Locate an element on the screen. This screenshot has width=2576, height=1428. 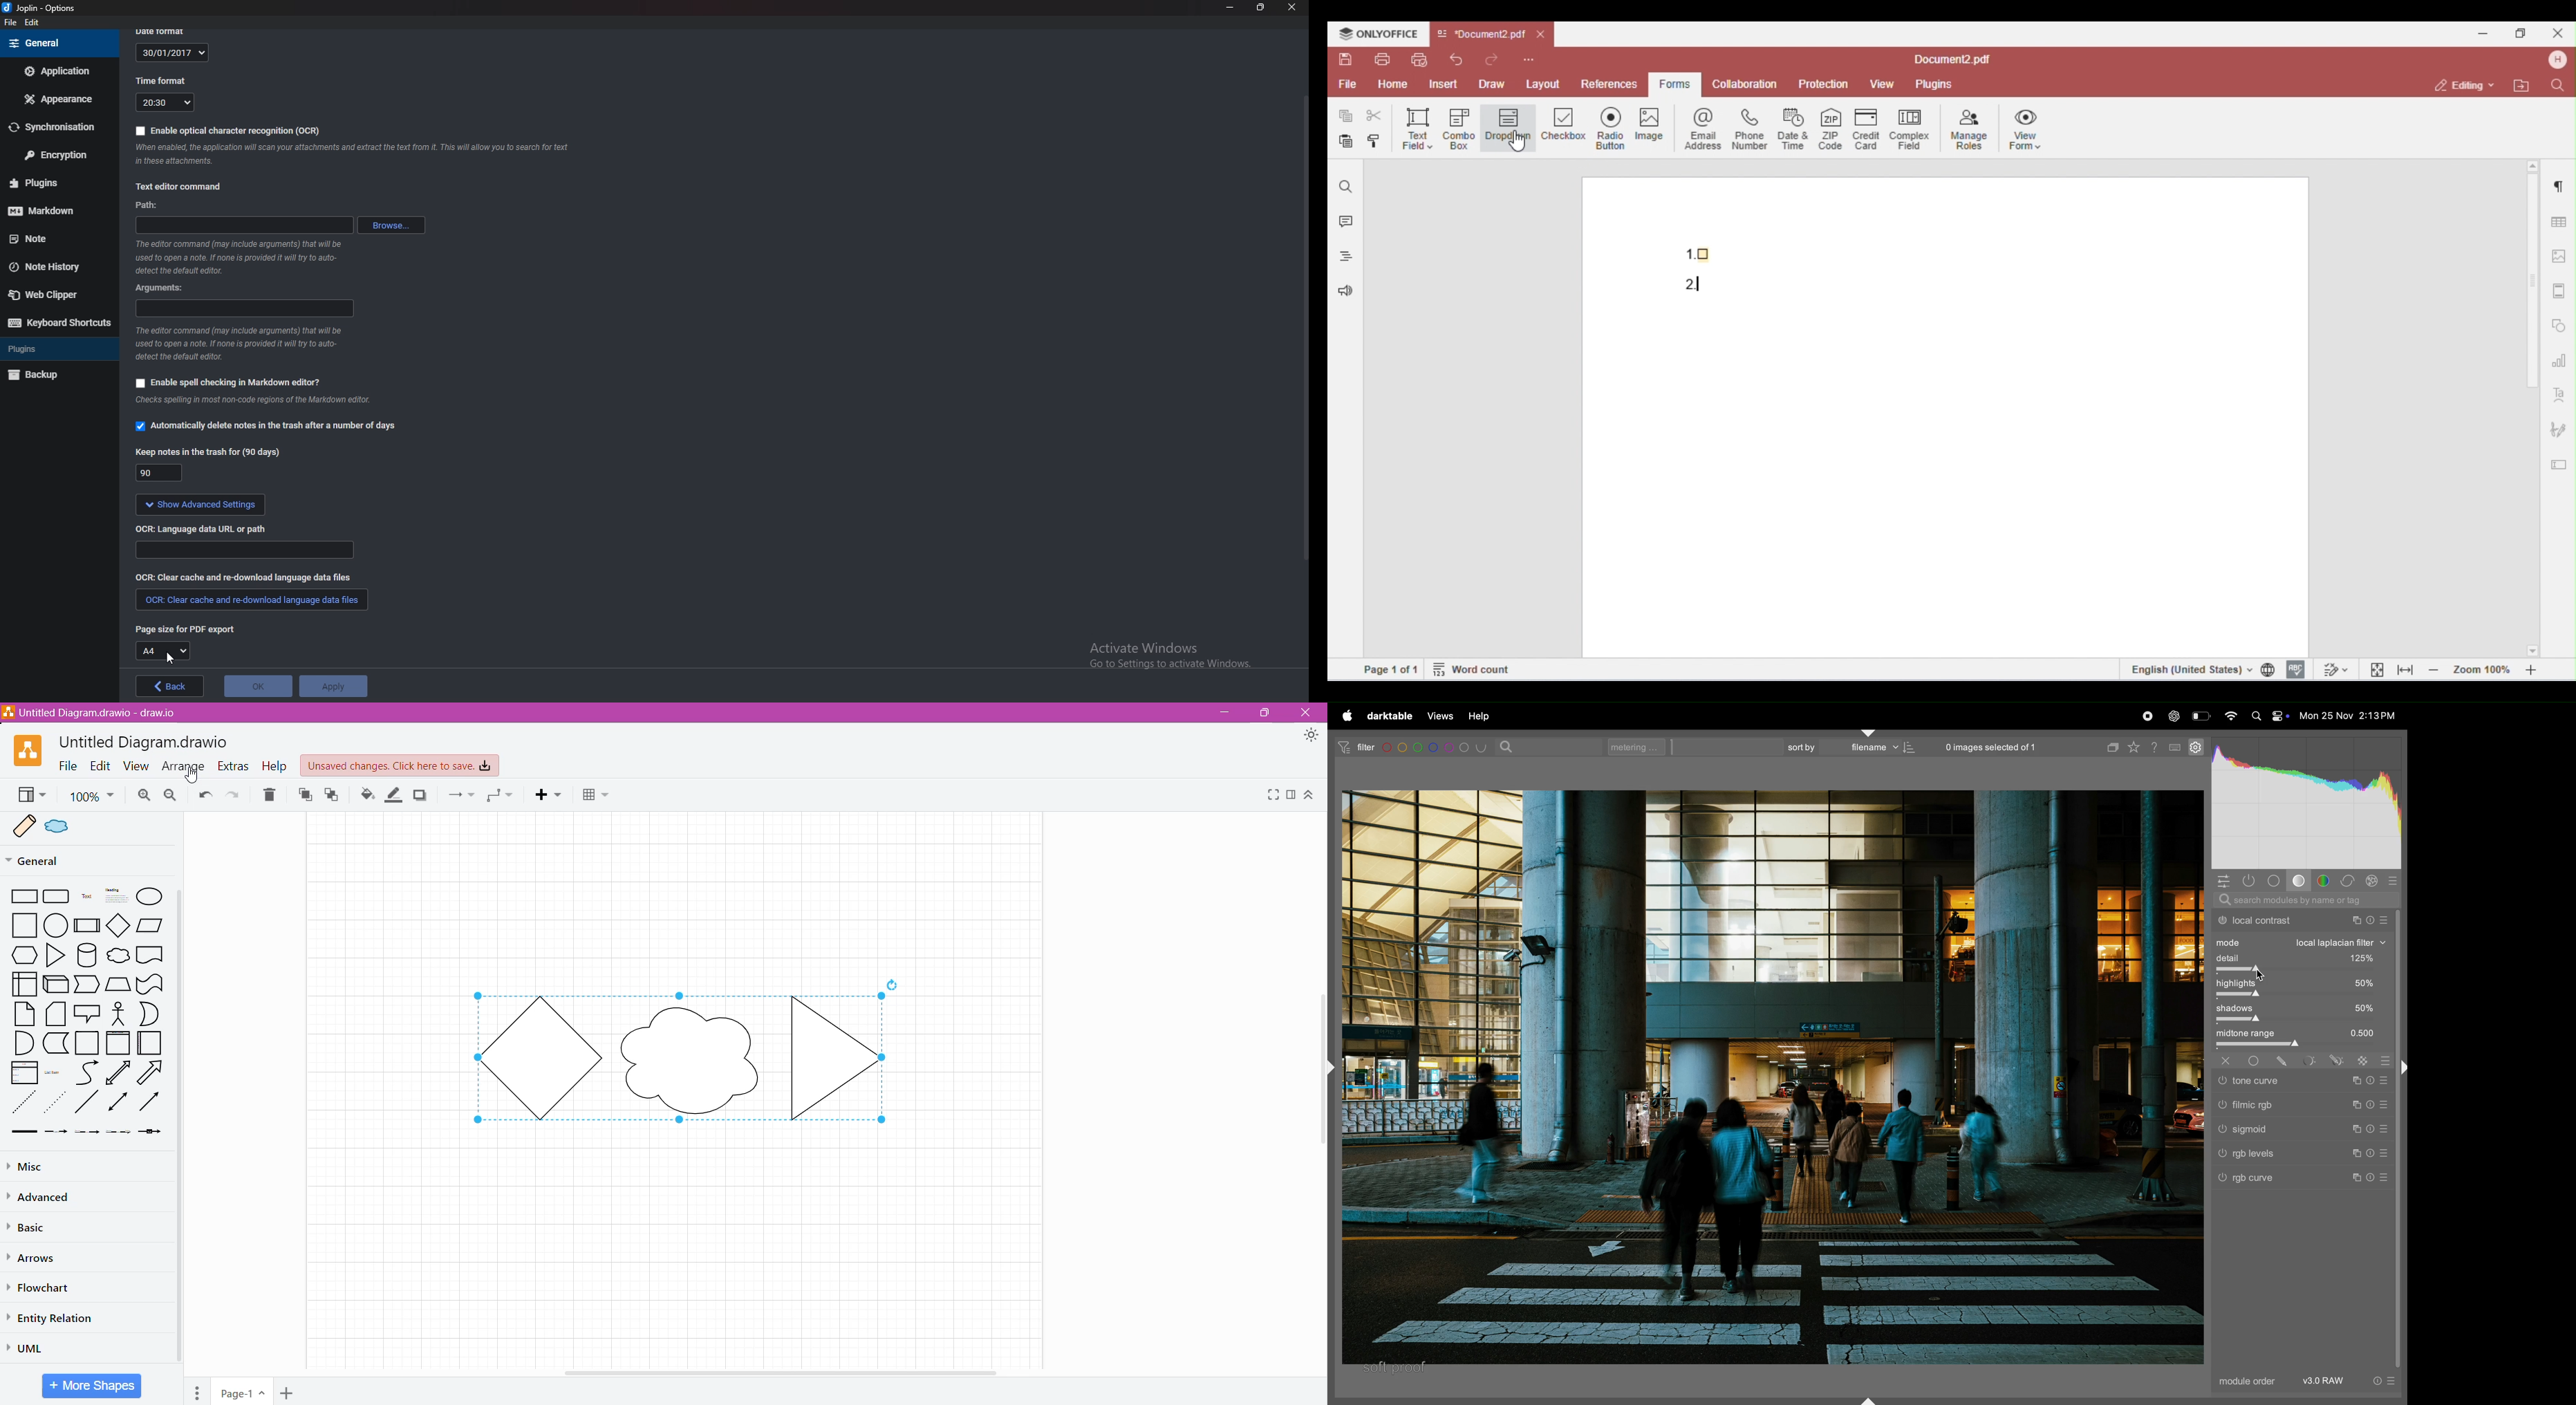
Zoom Out is located at coordinates (172, 795).